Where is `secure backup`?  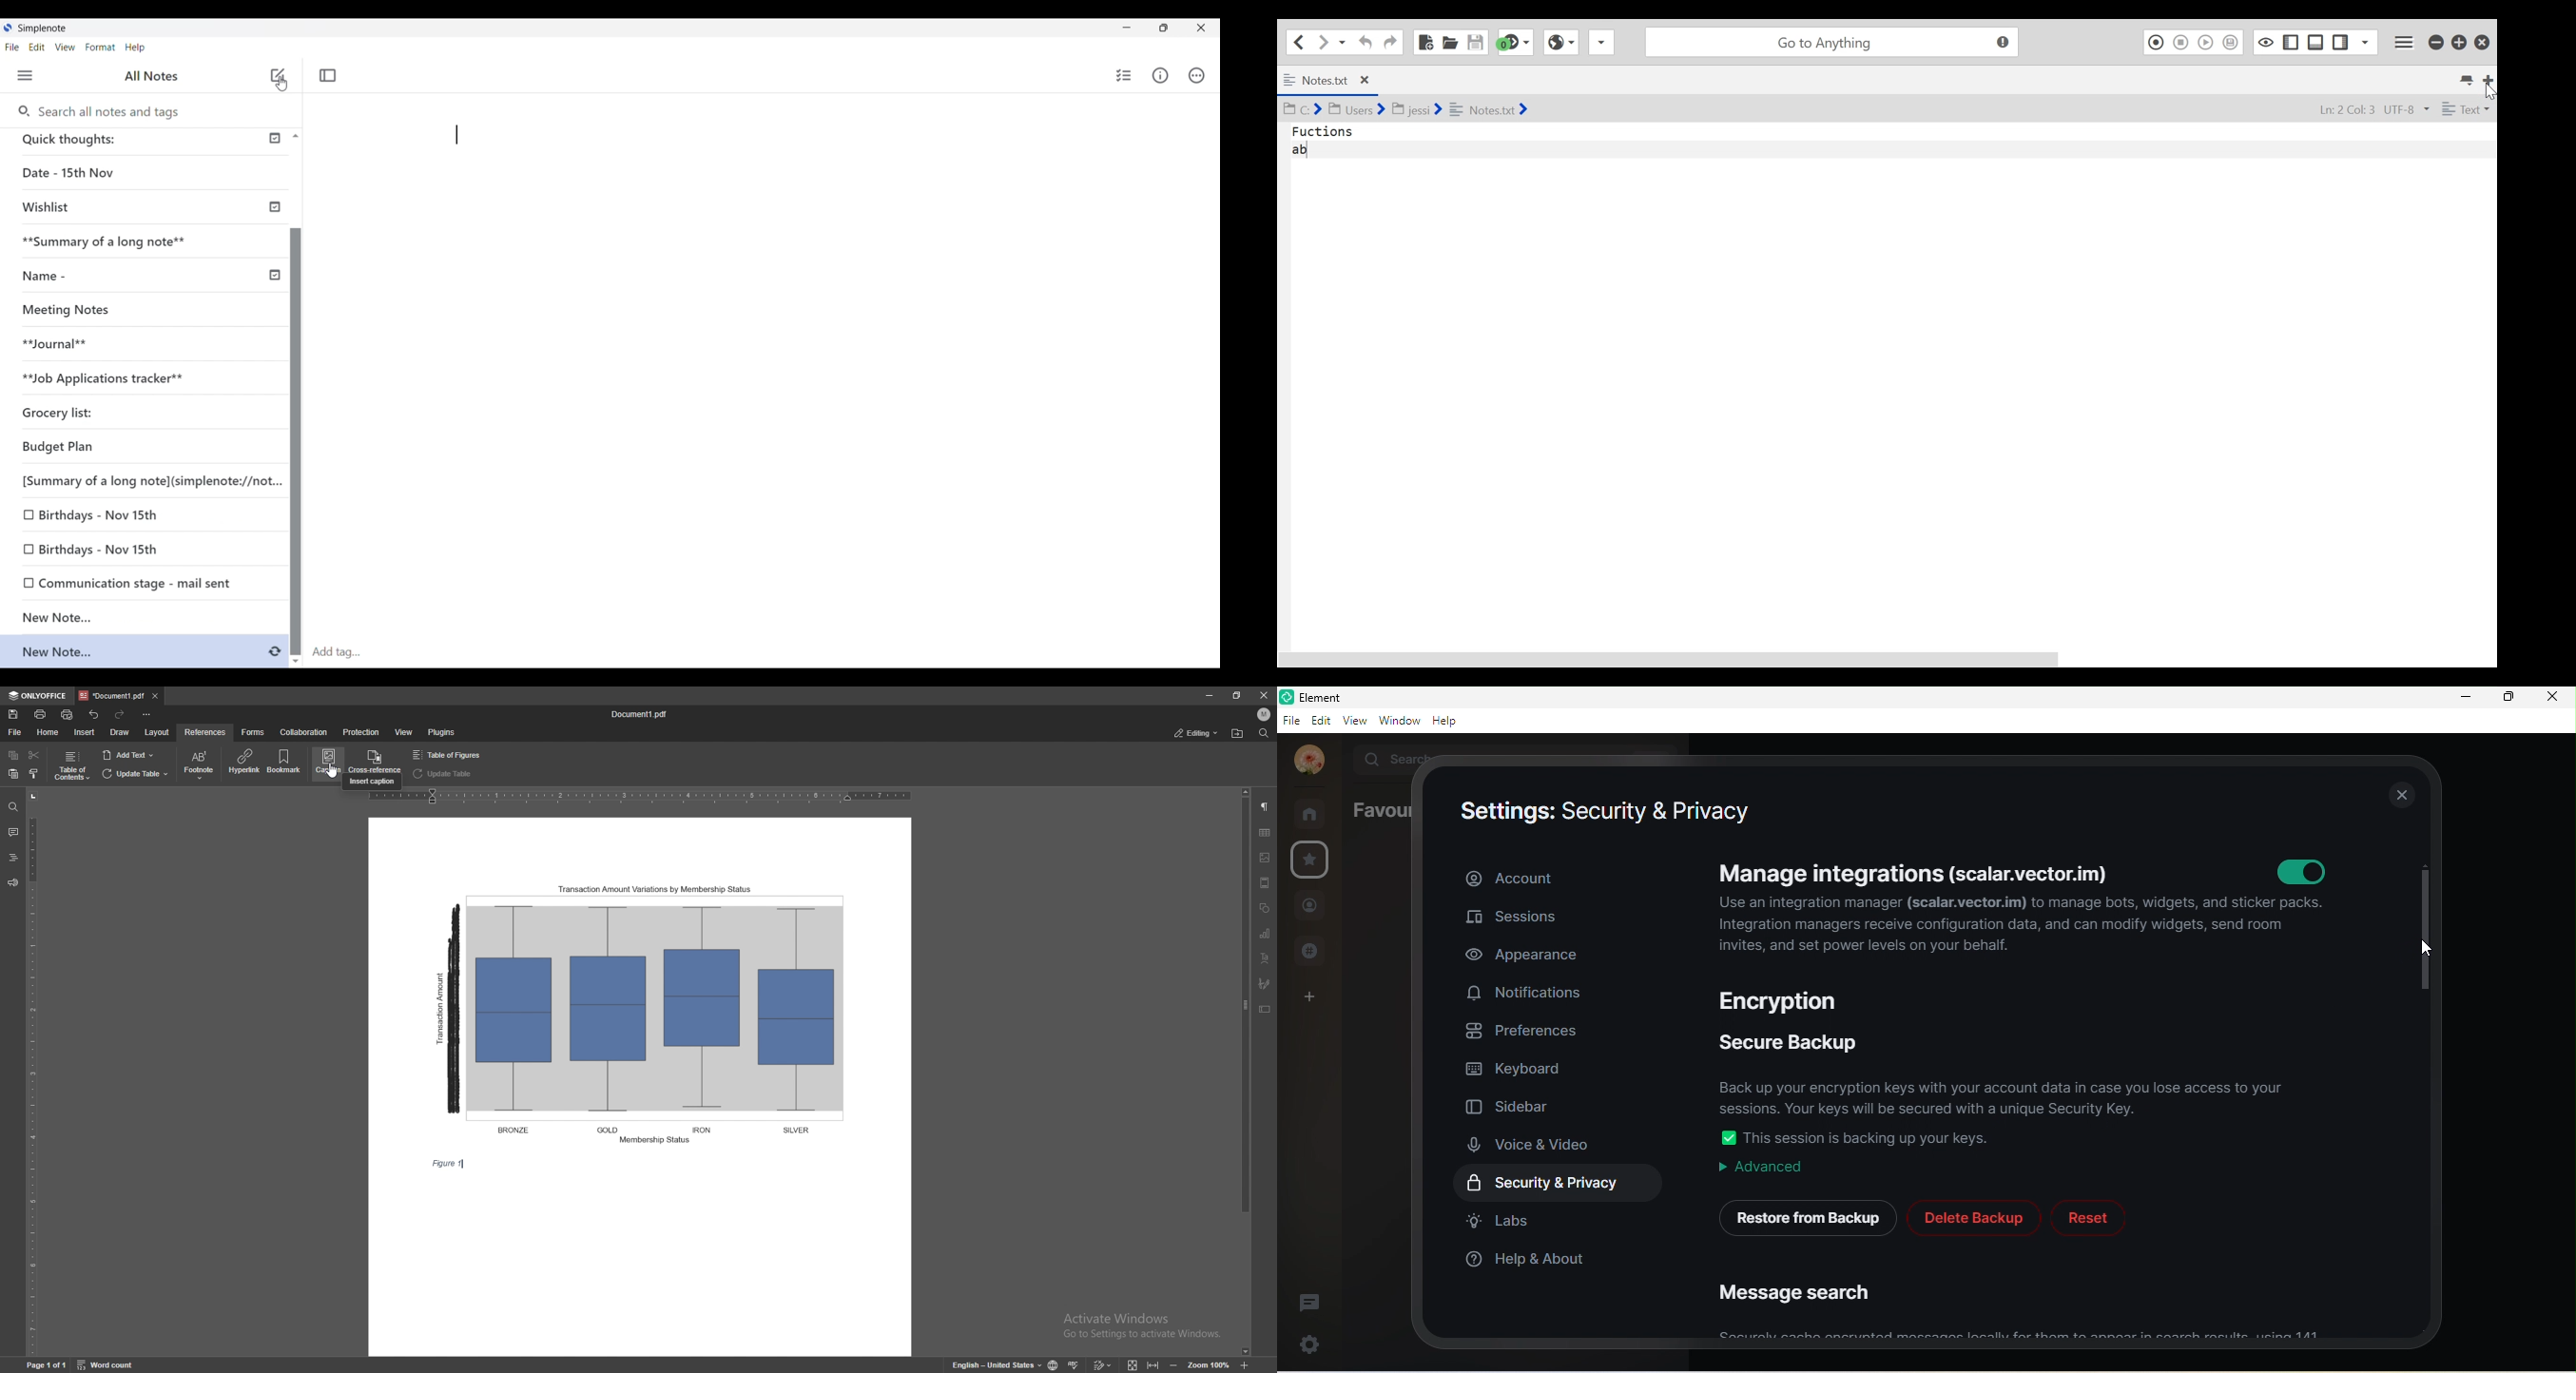
secure backup is located at coordinates (1790, 1037).